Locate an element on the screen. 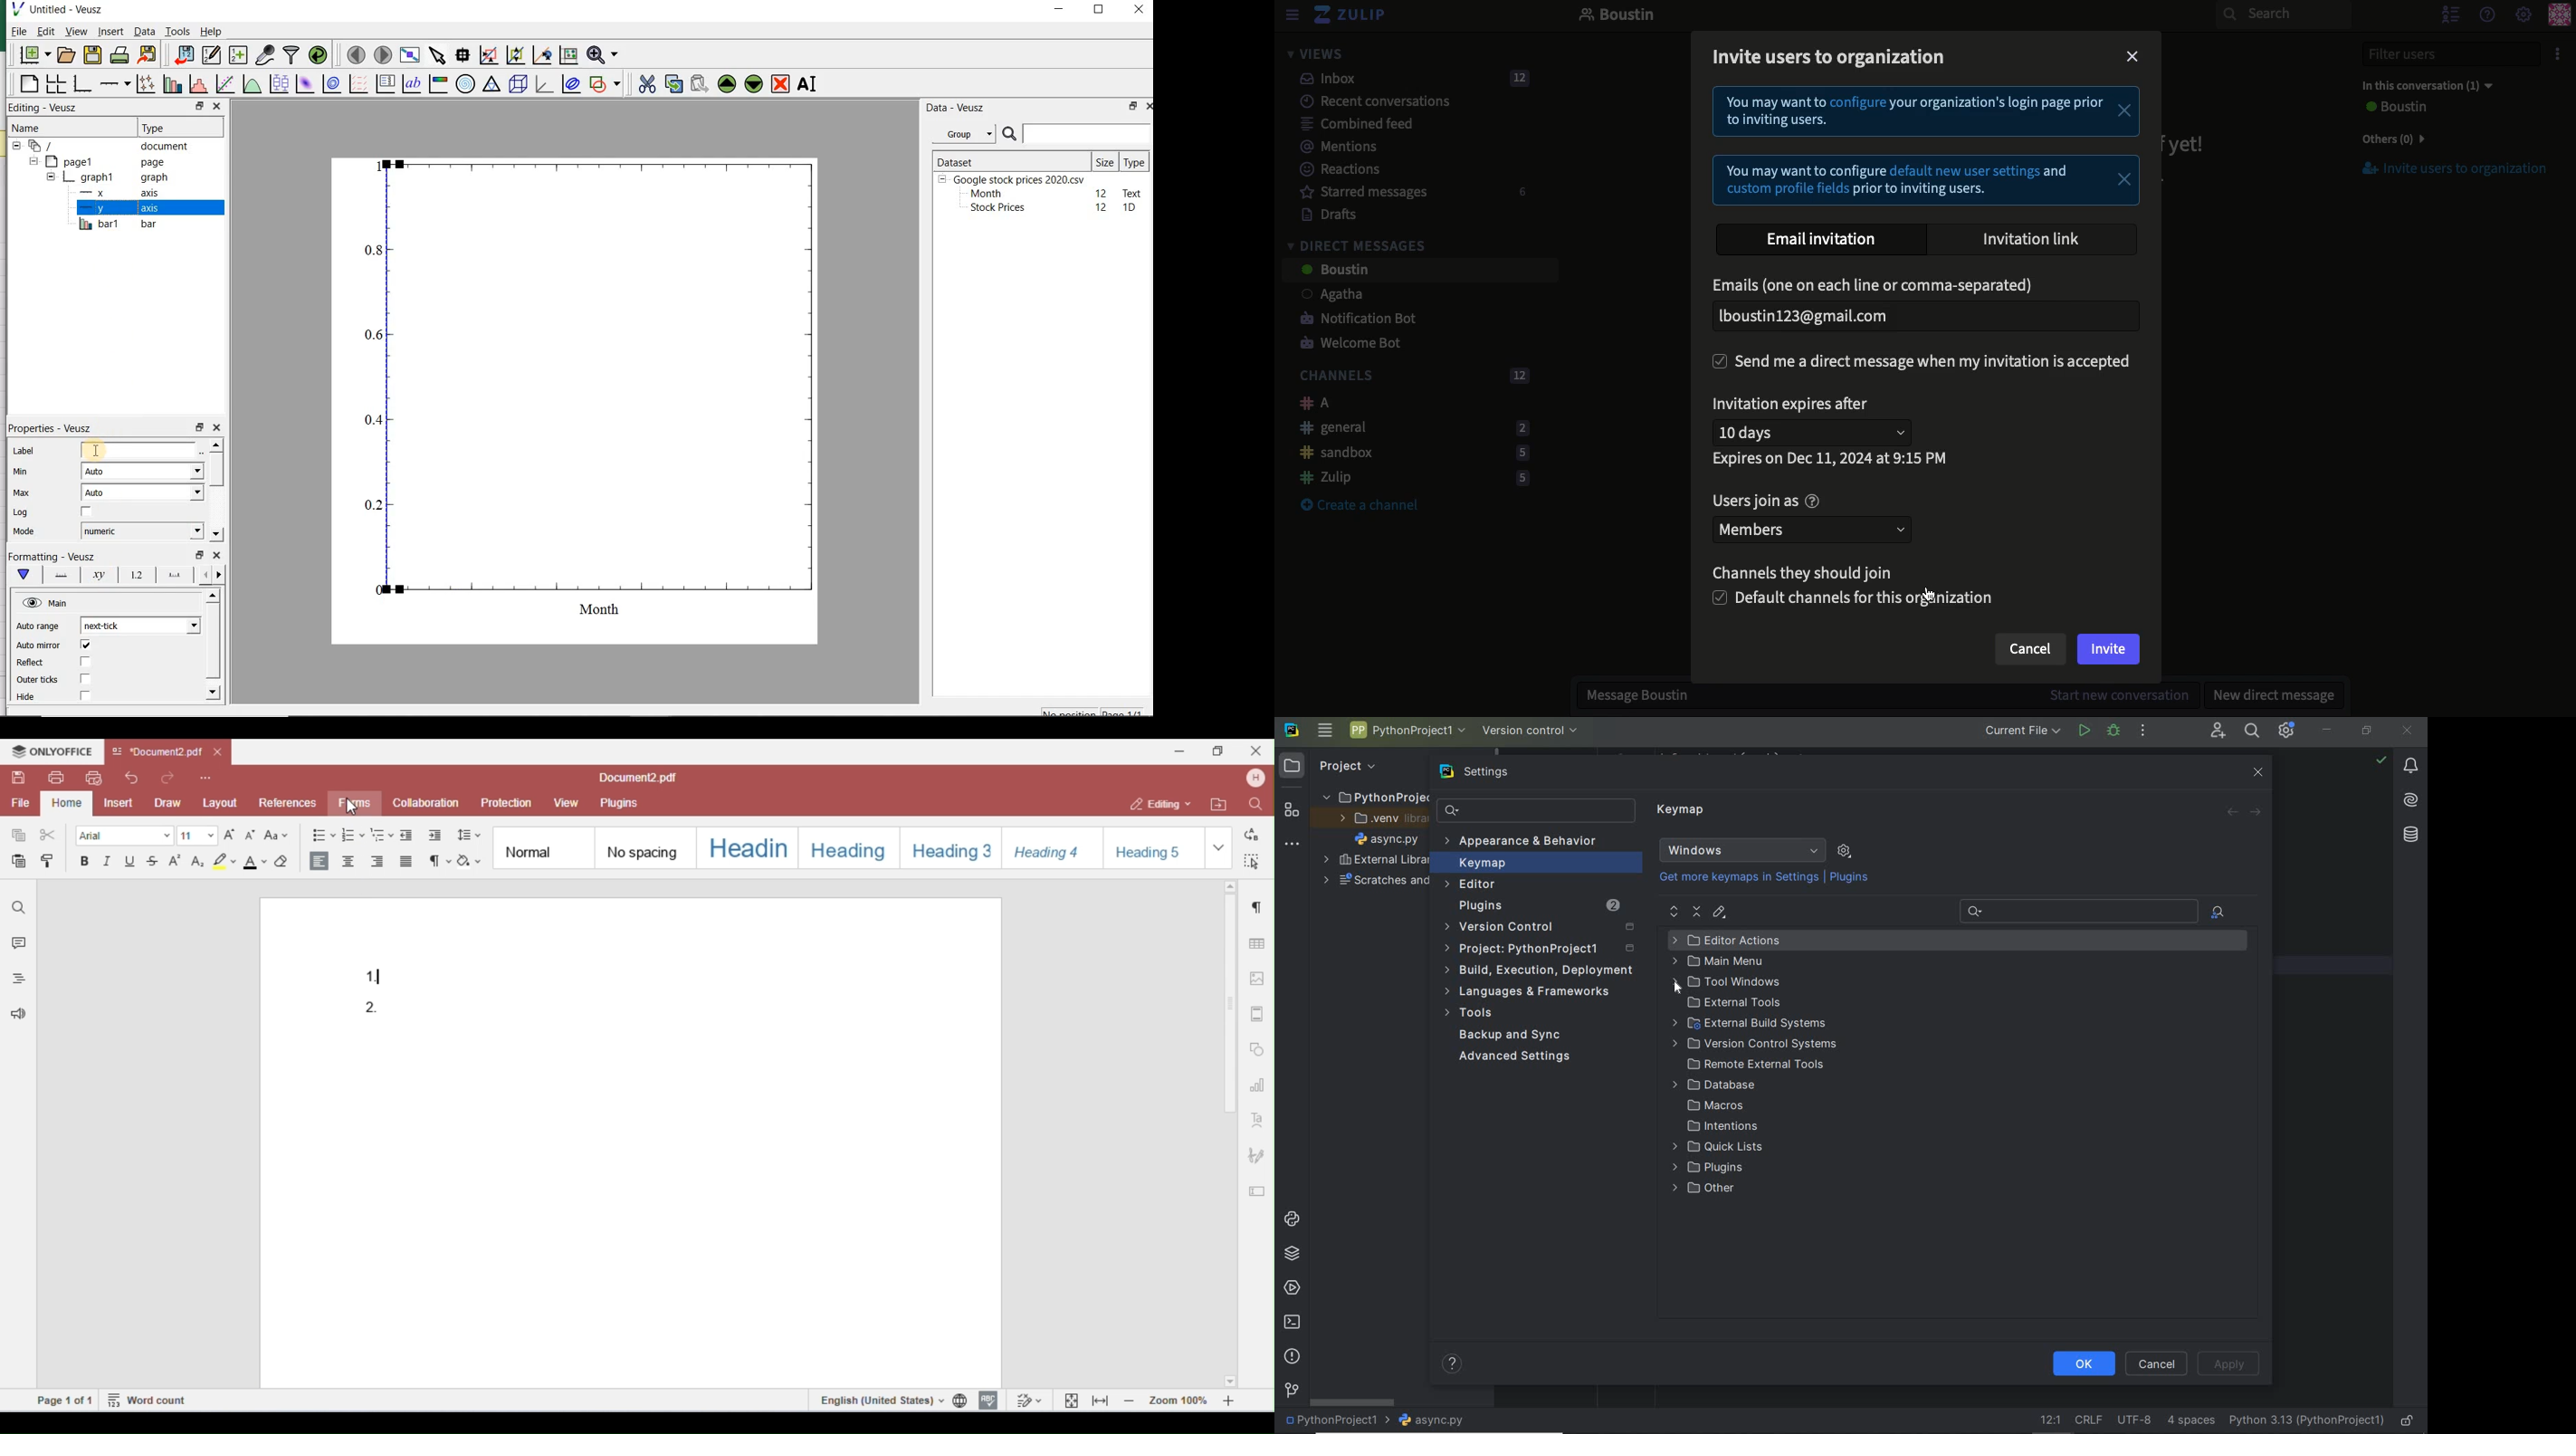  3d graph is located at coordinates (544, 85).